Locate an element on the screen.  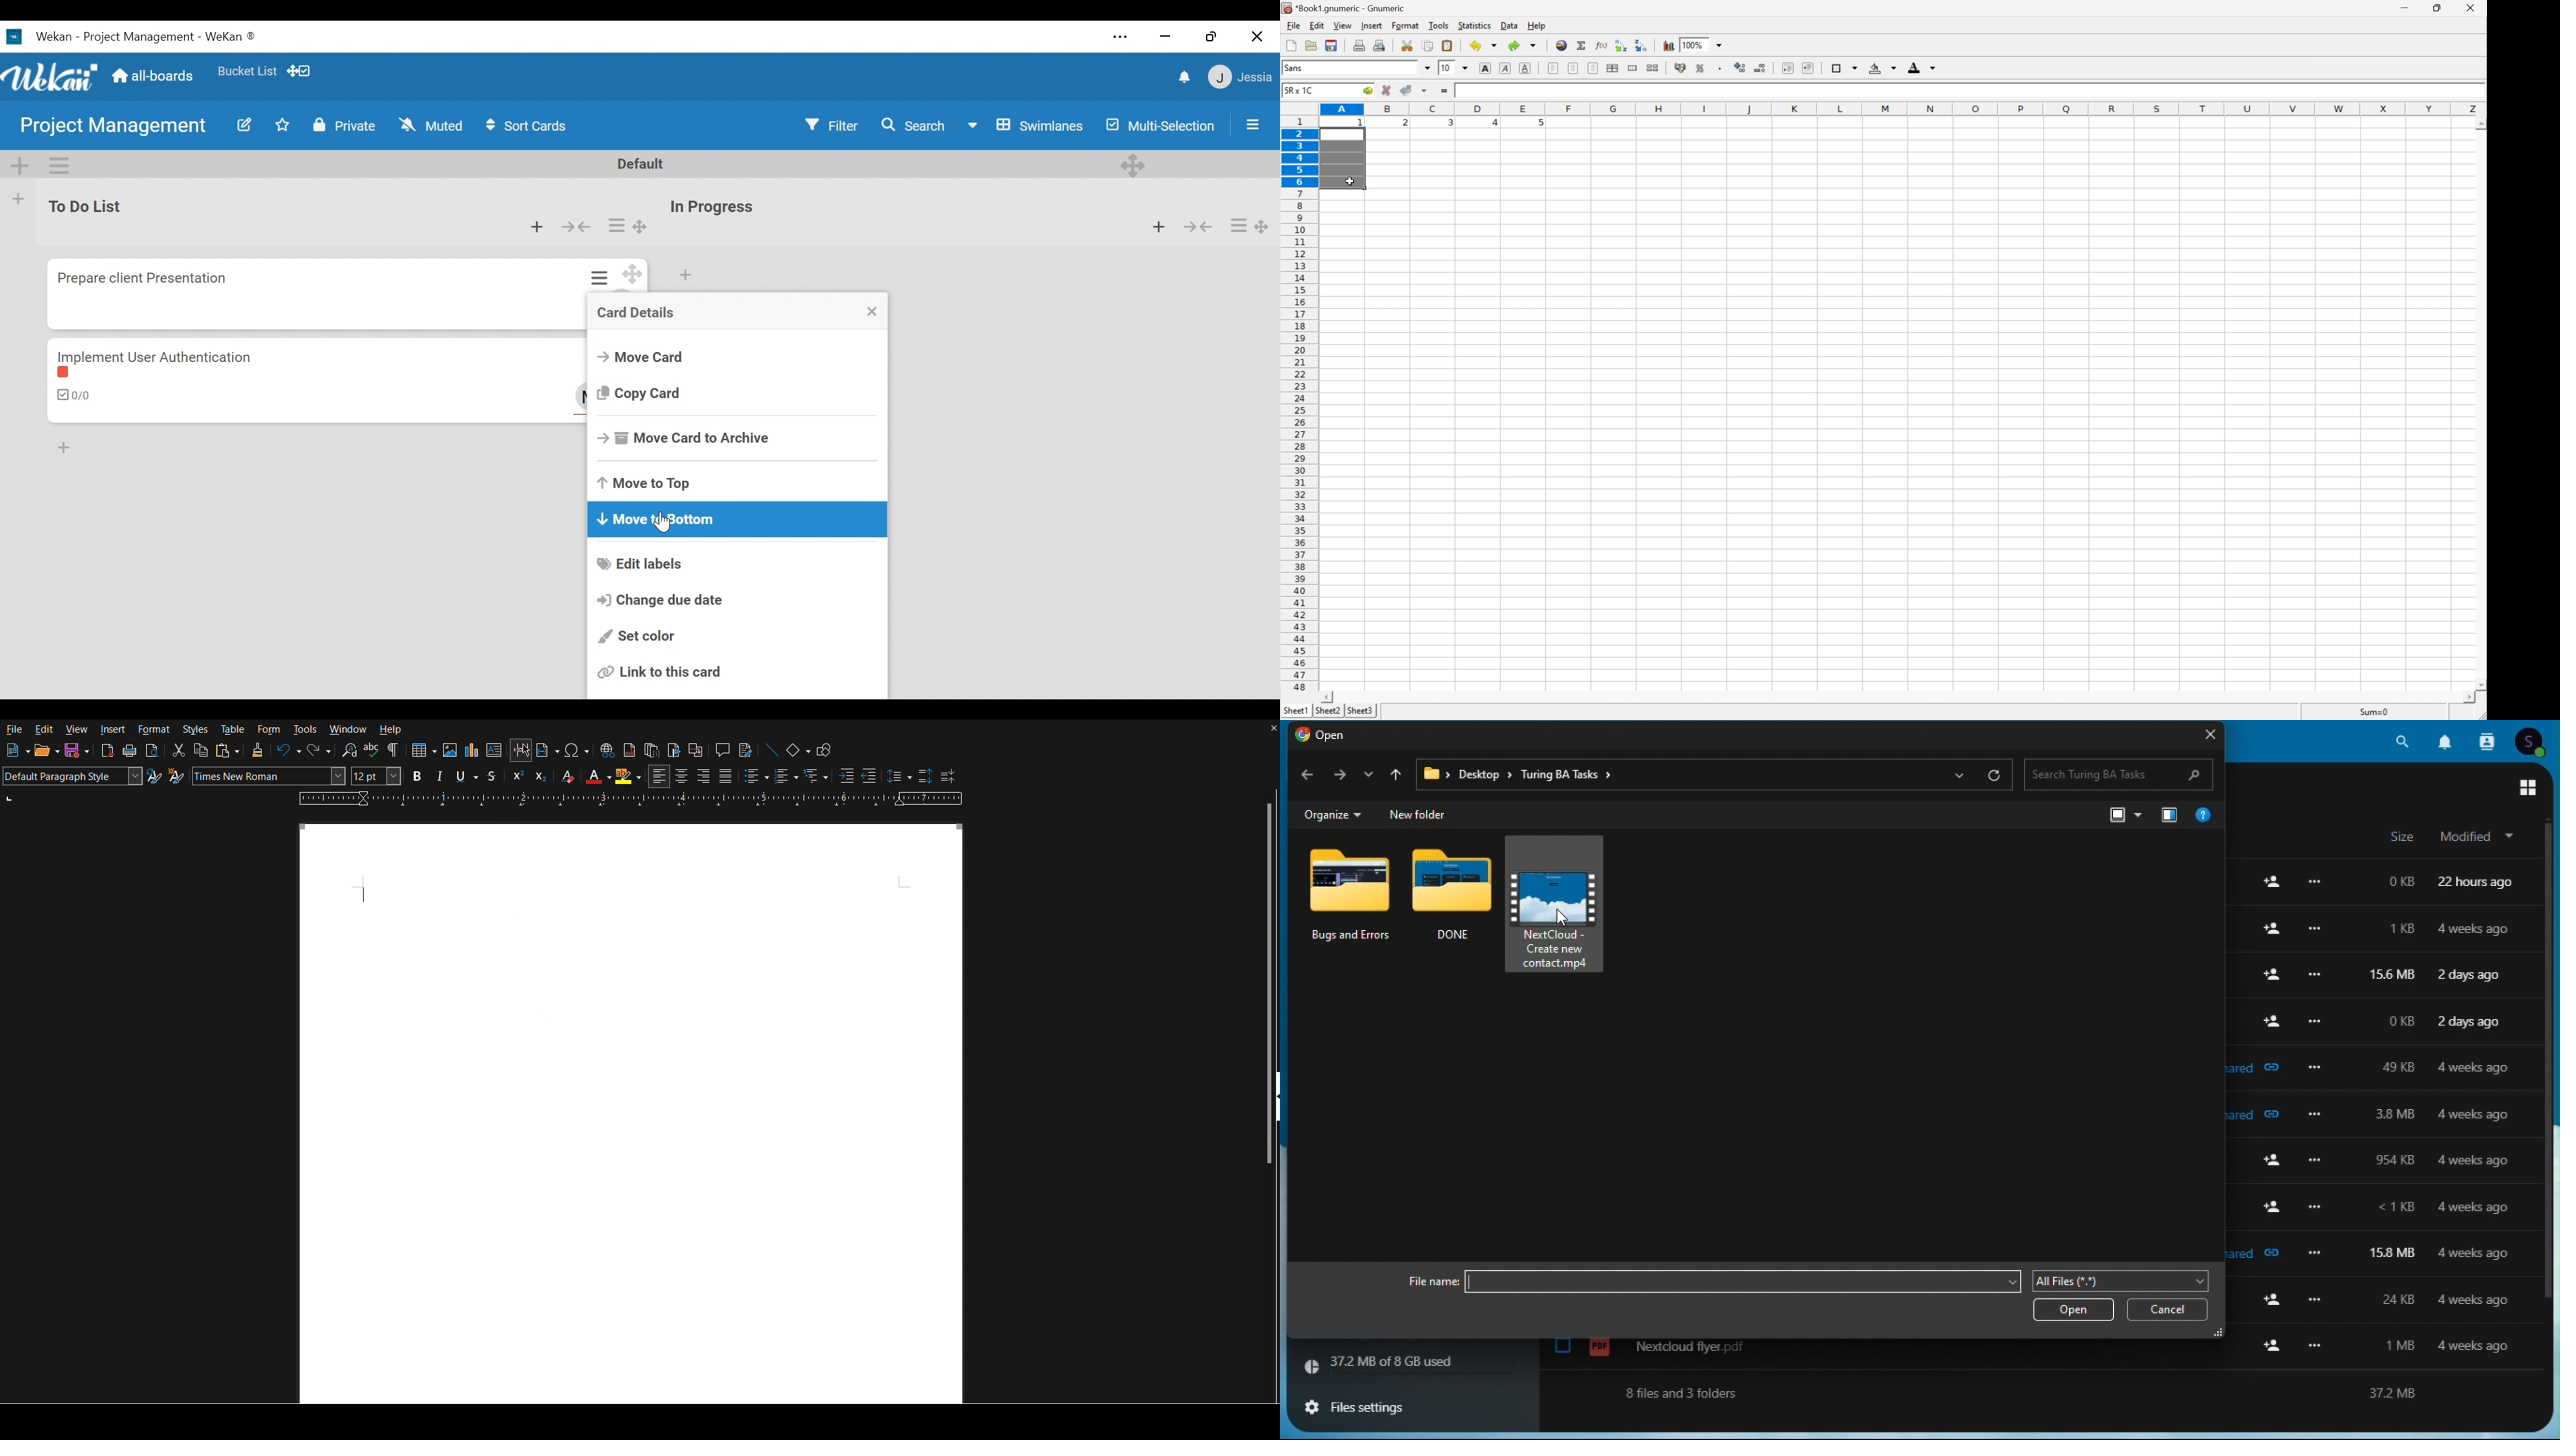
Highlight Color is located at coordinates (628, 777).